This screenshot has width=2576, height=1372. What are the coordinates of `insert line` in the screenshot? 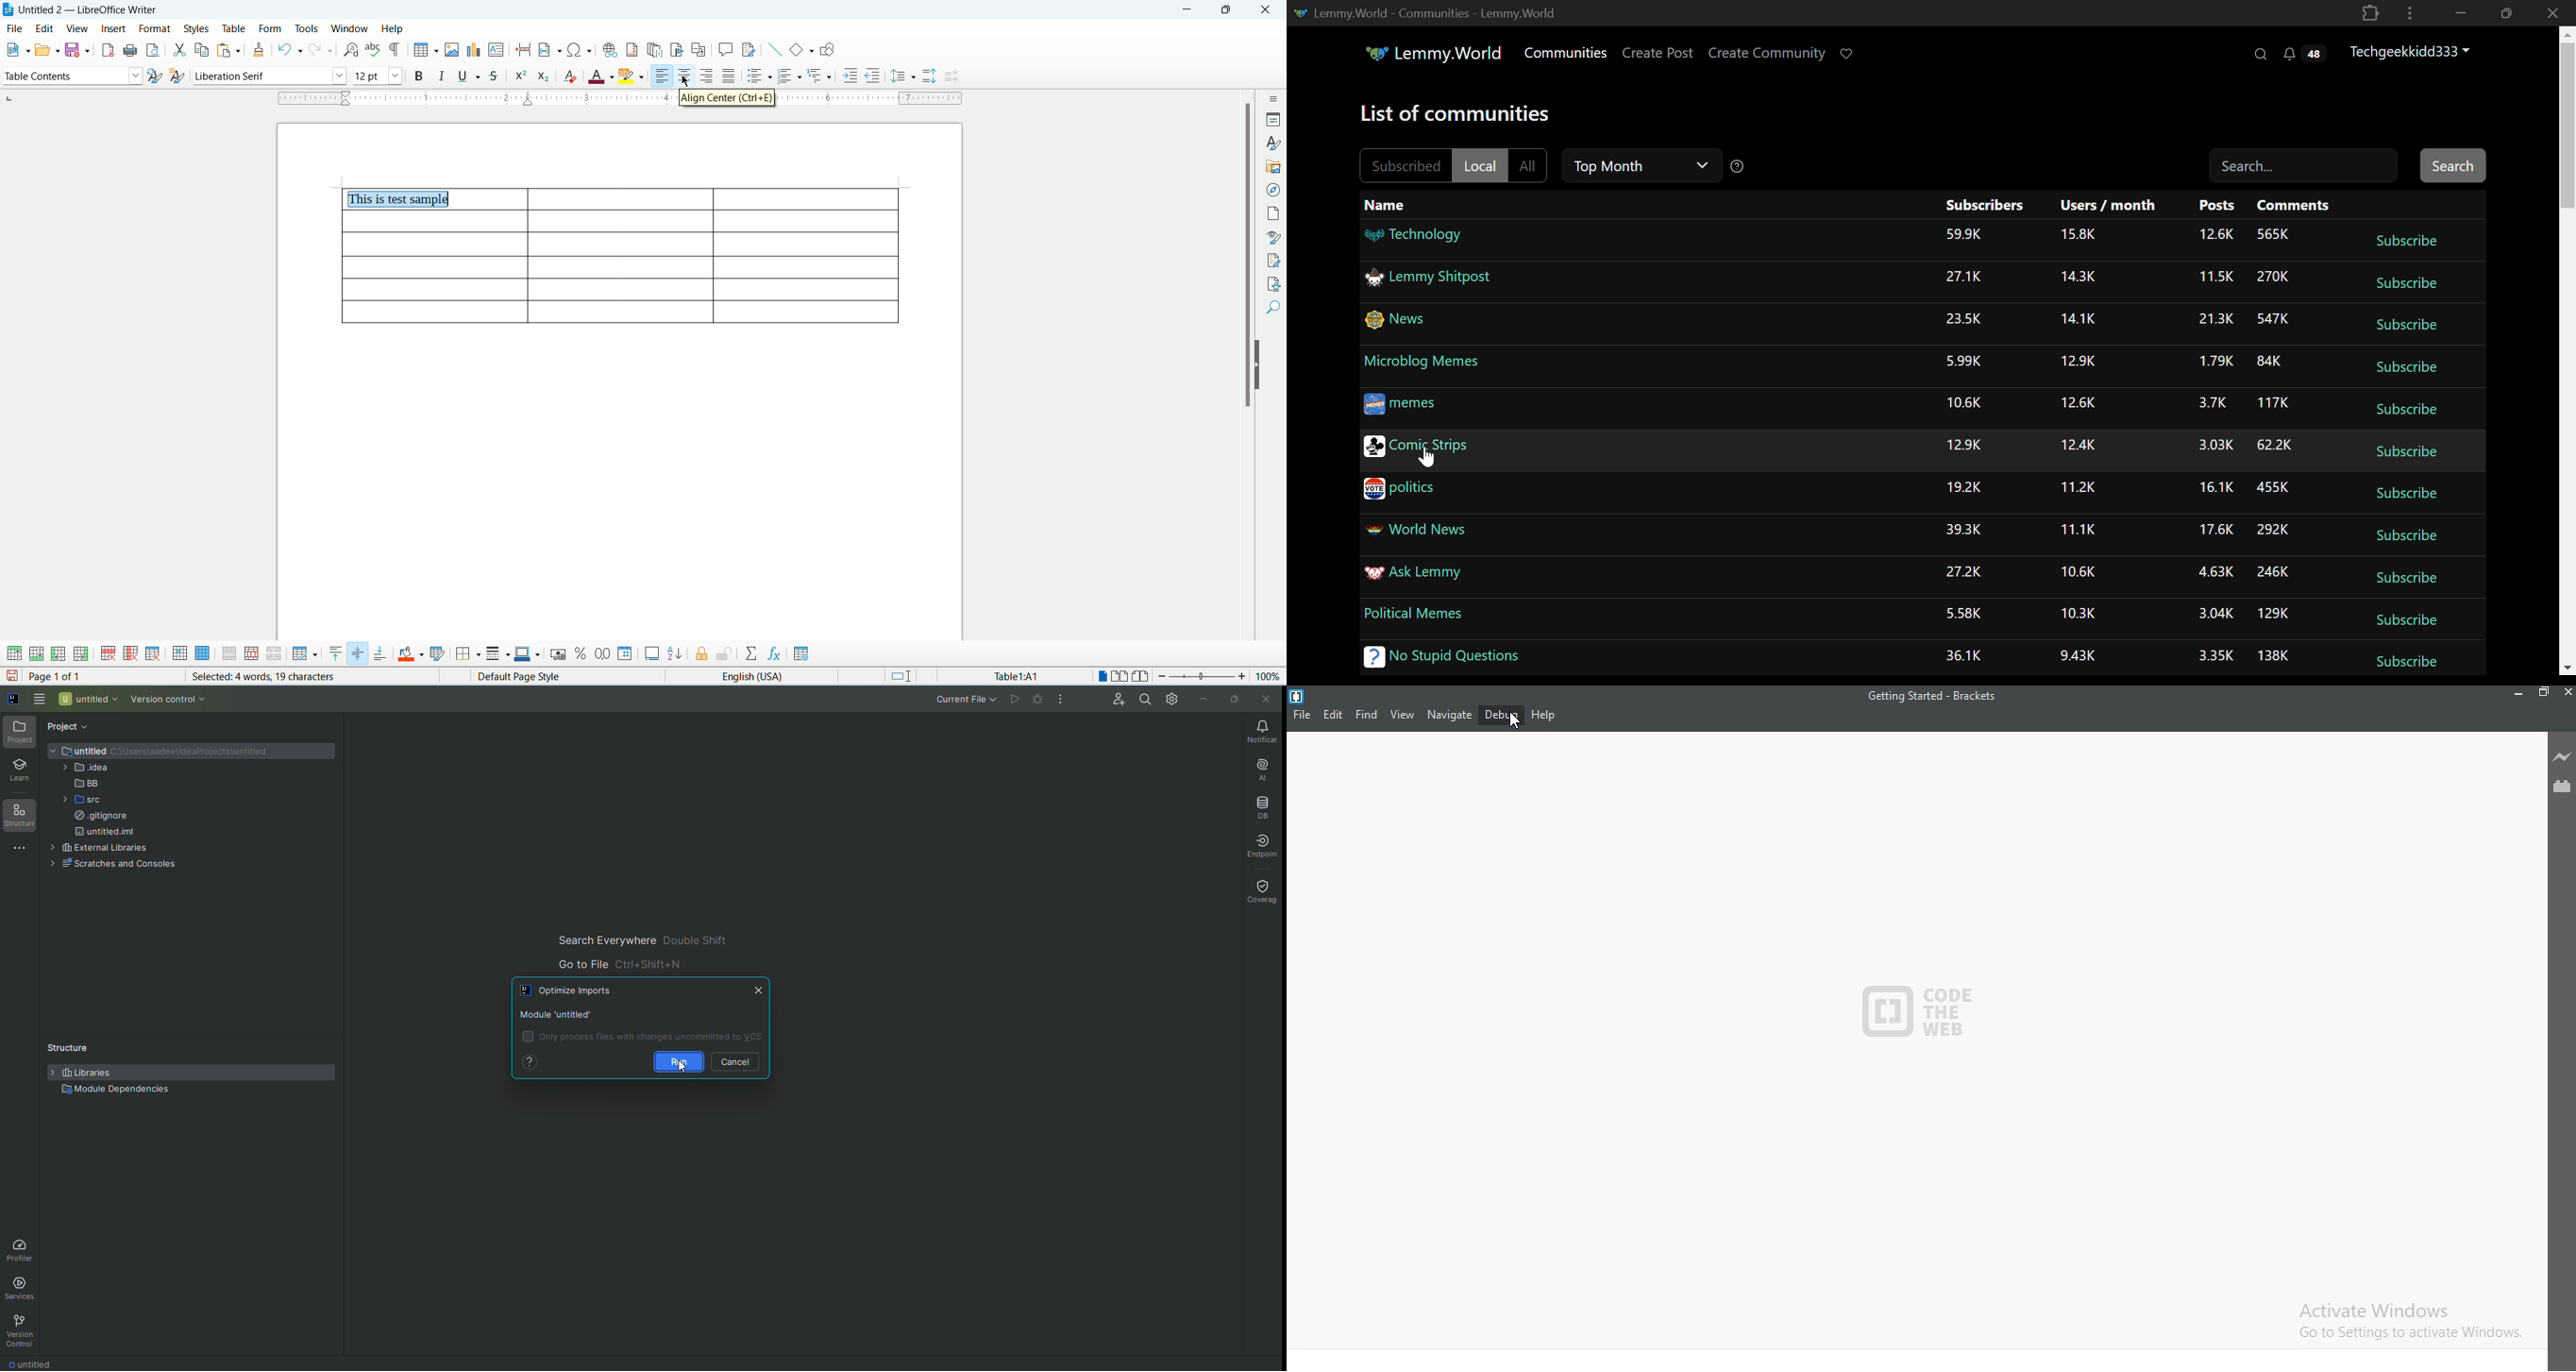 It's located at (776, 50).